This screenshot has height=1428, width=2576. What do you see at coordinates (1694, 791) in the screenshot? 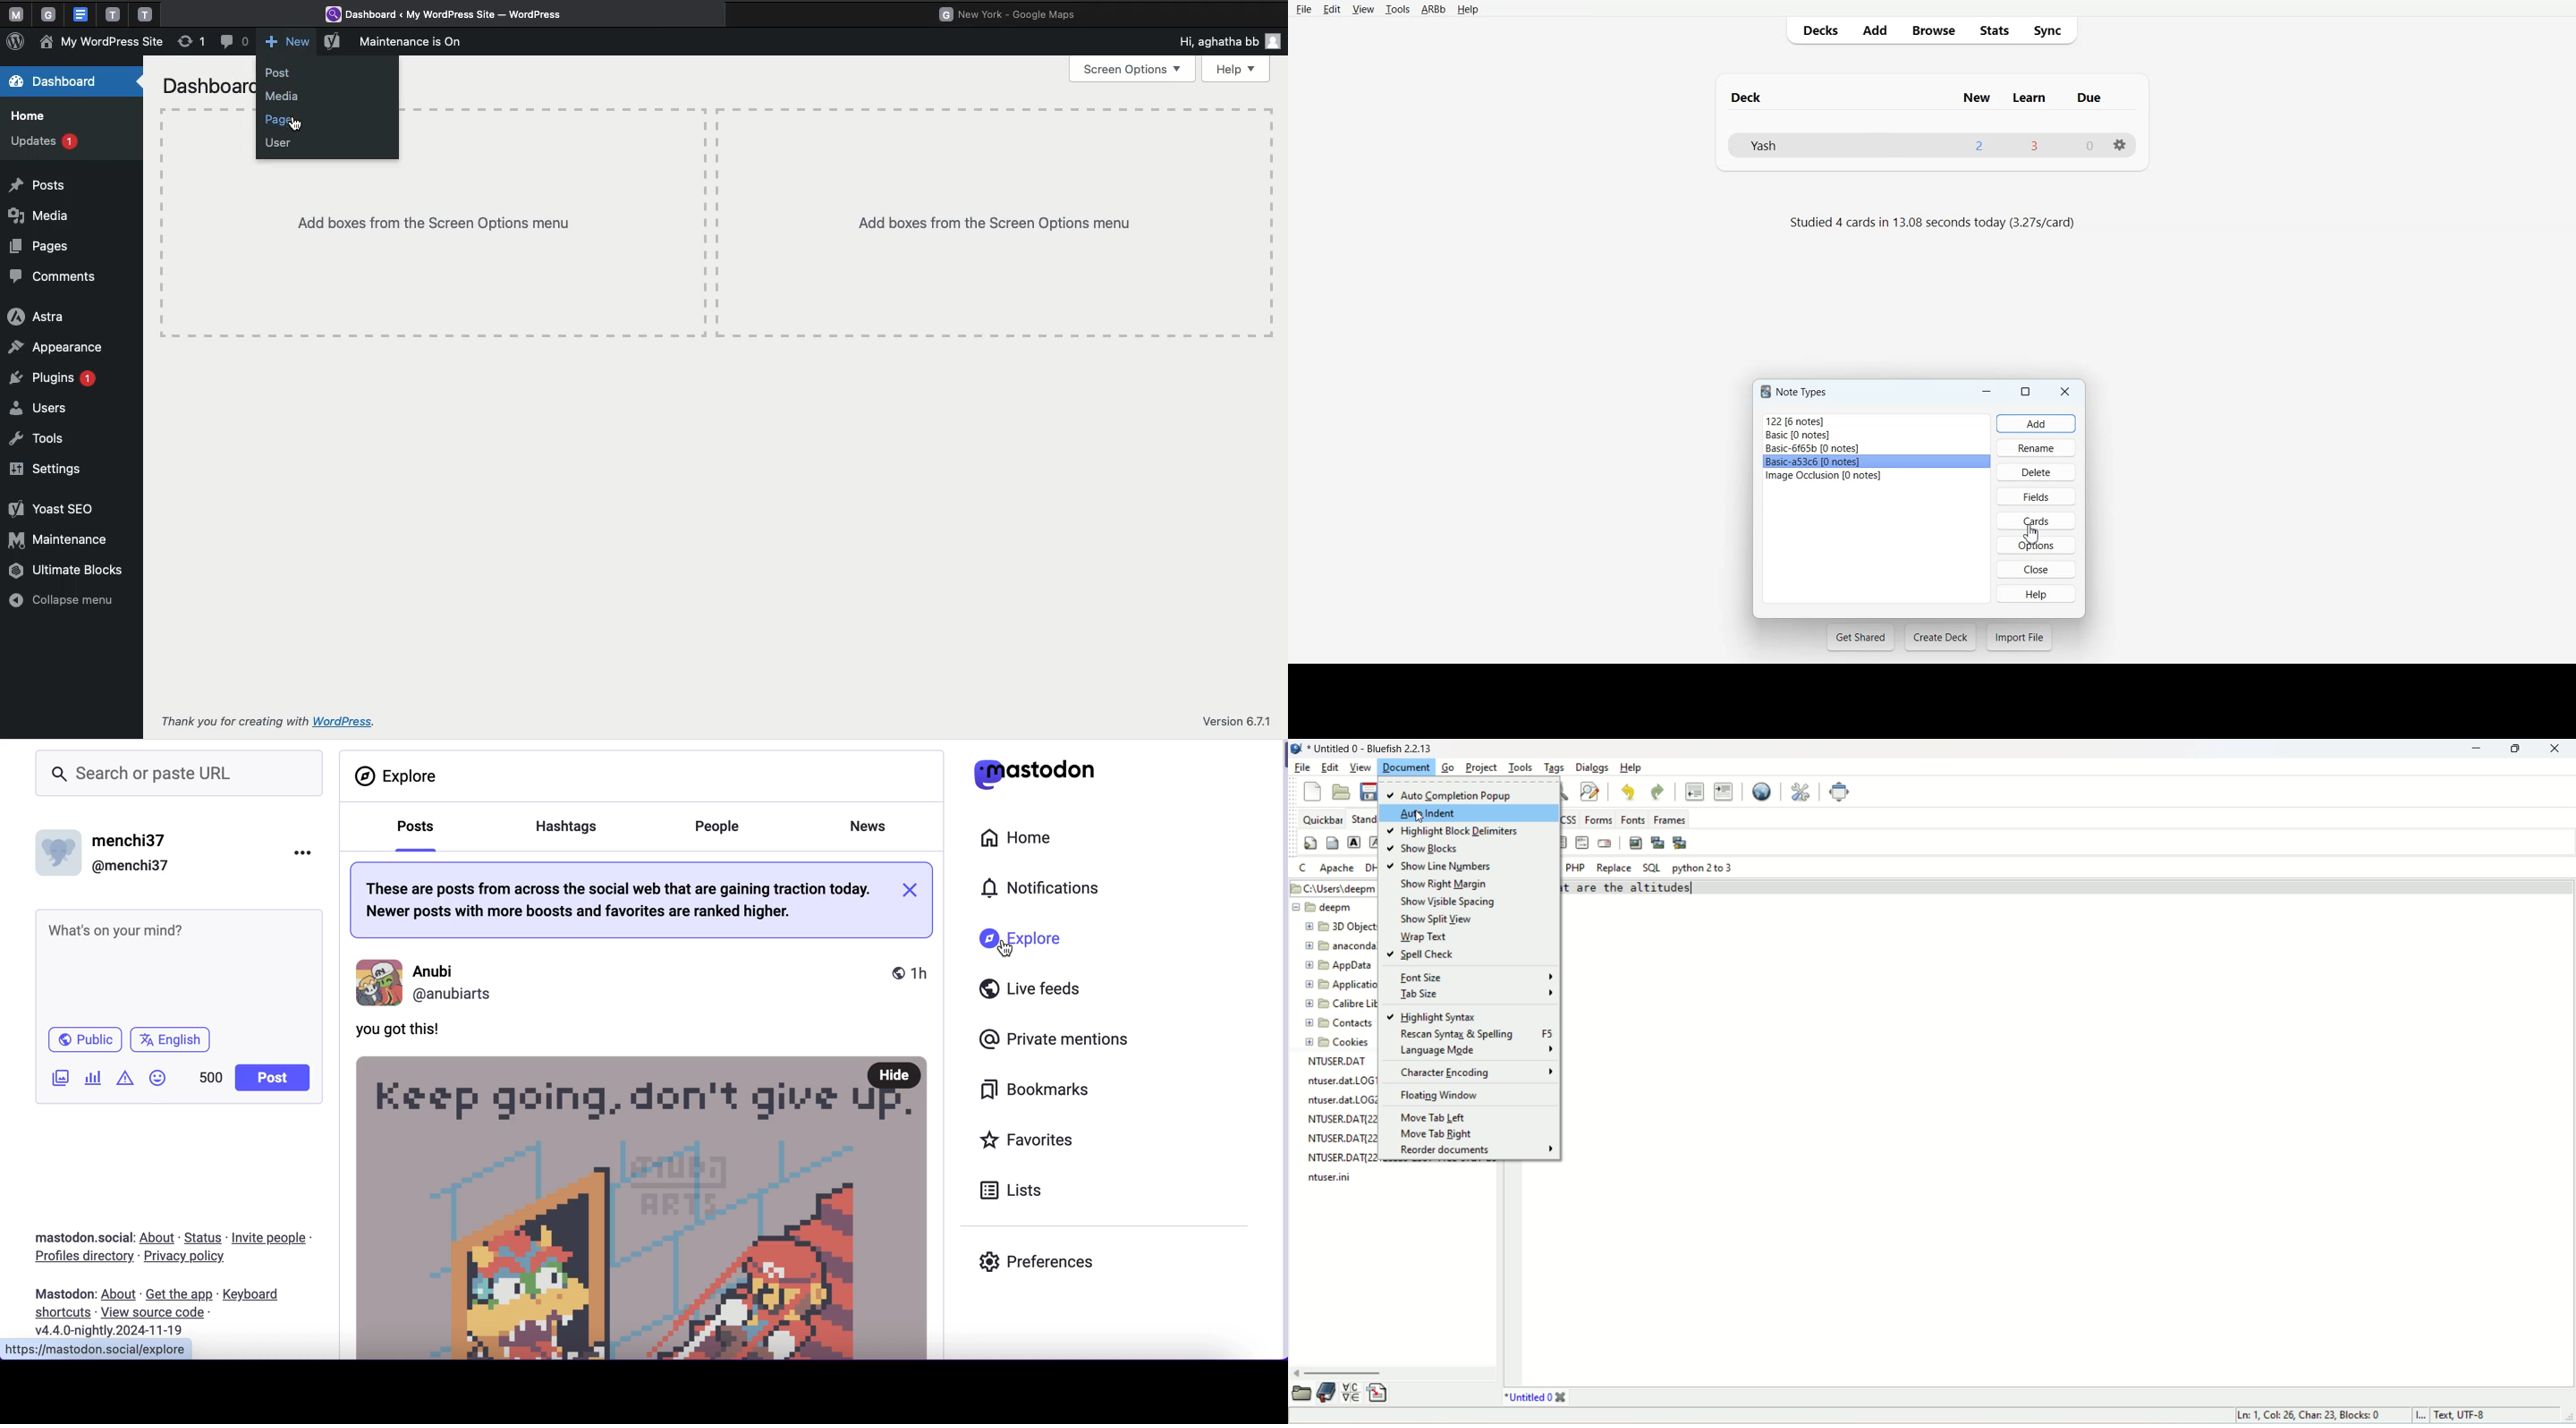
I see `unindent` at bounding box center [1694, 791].